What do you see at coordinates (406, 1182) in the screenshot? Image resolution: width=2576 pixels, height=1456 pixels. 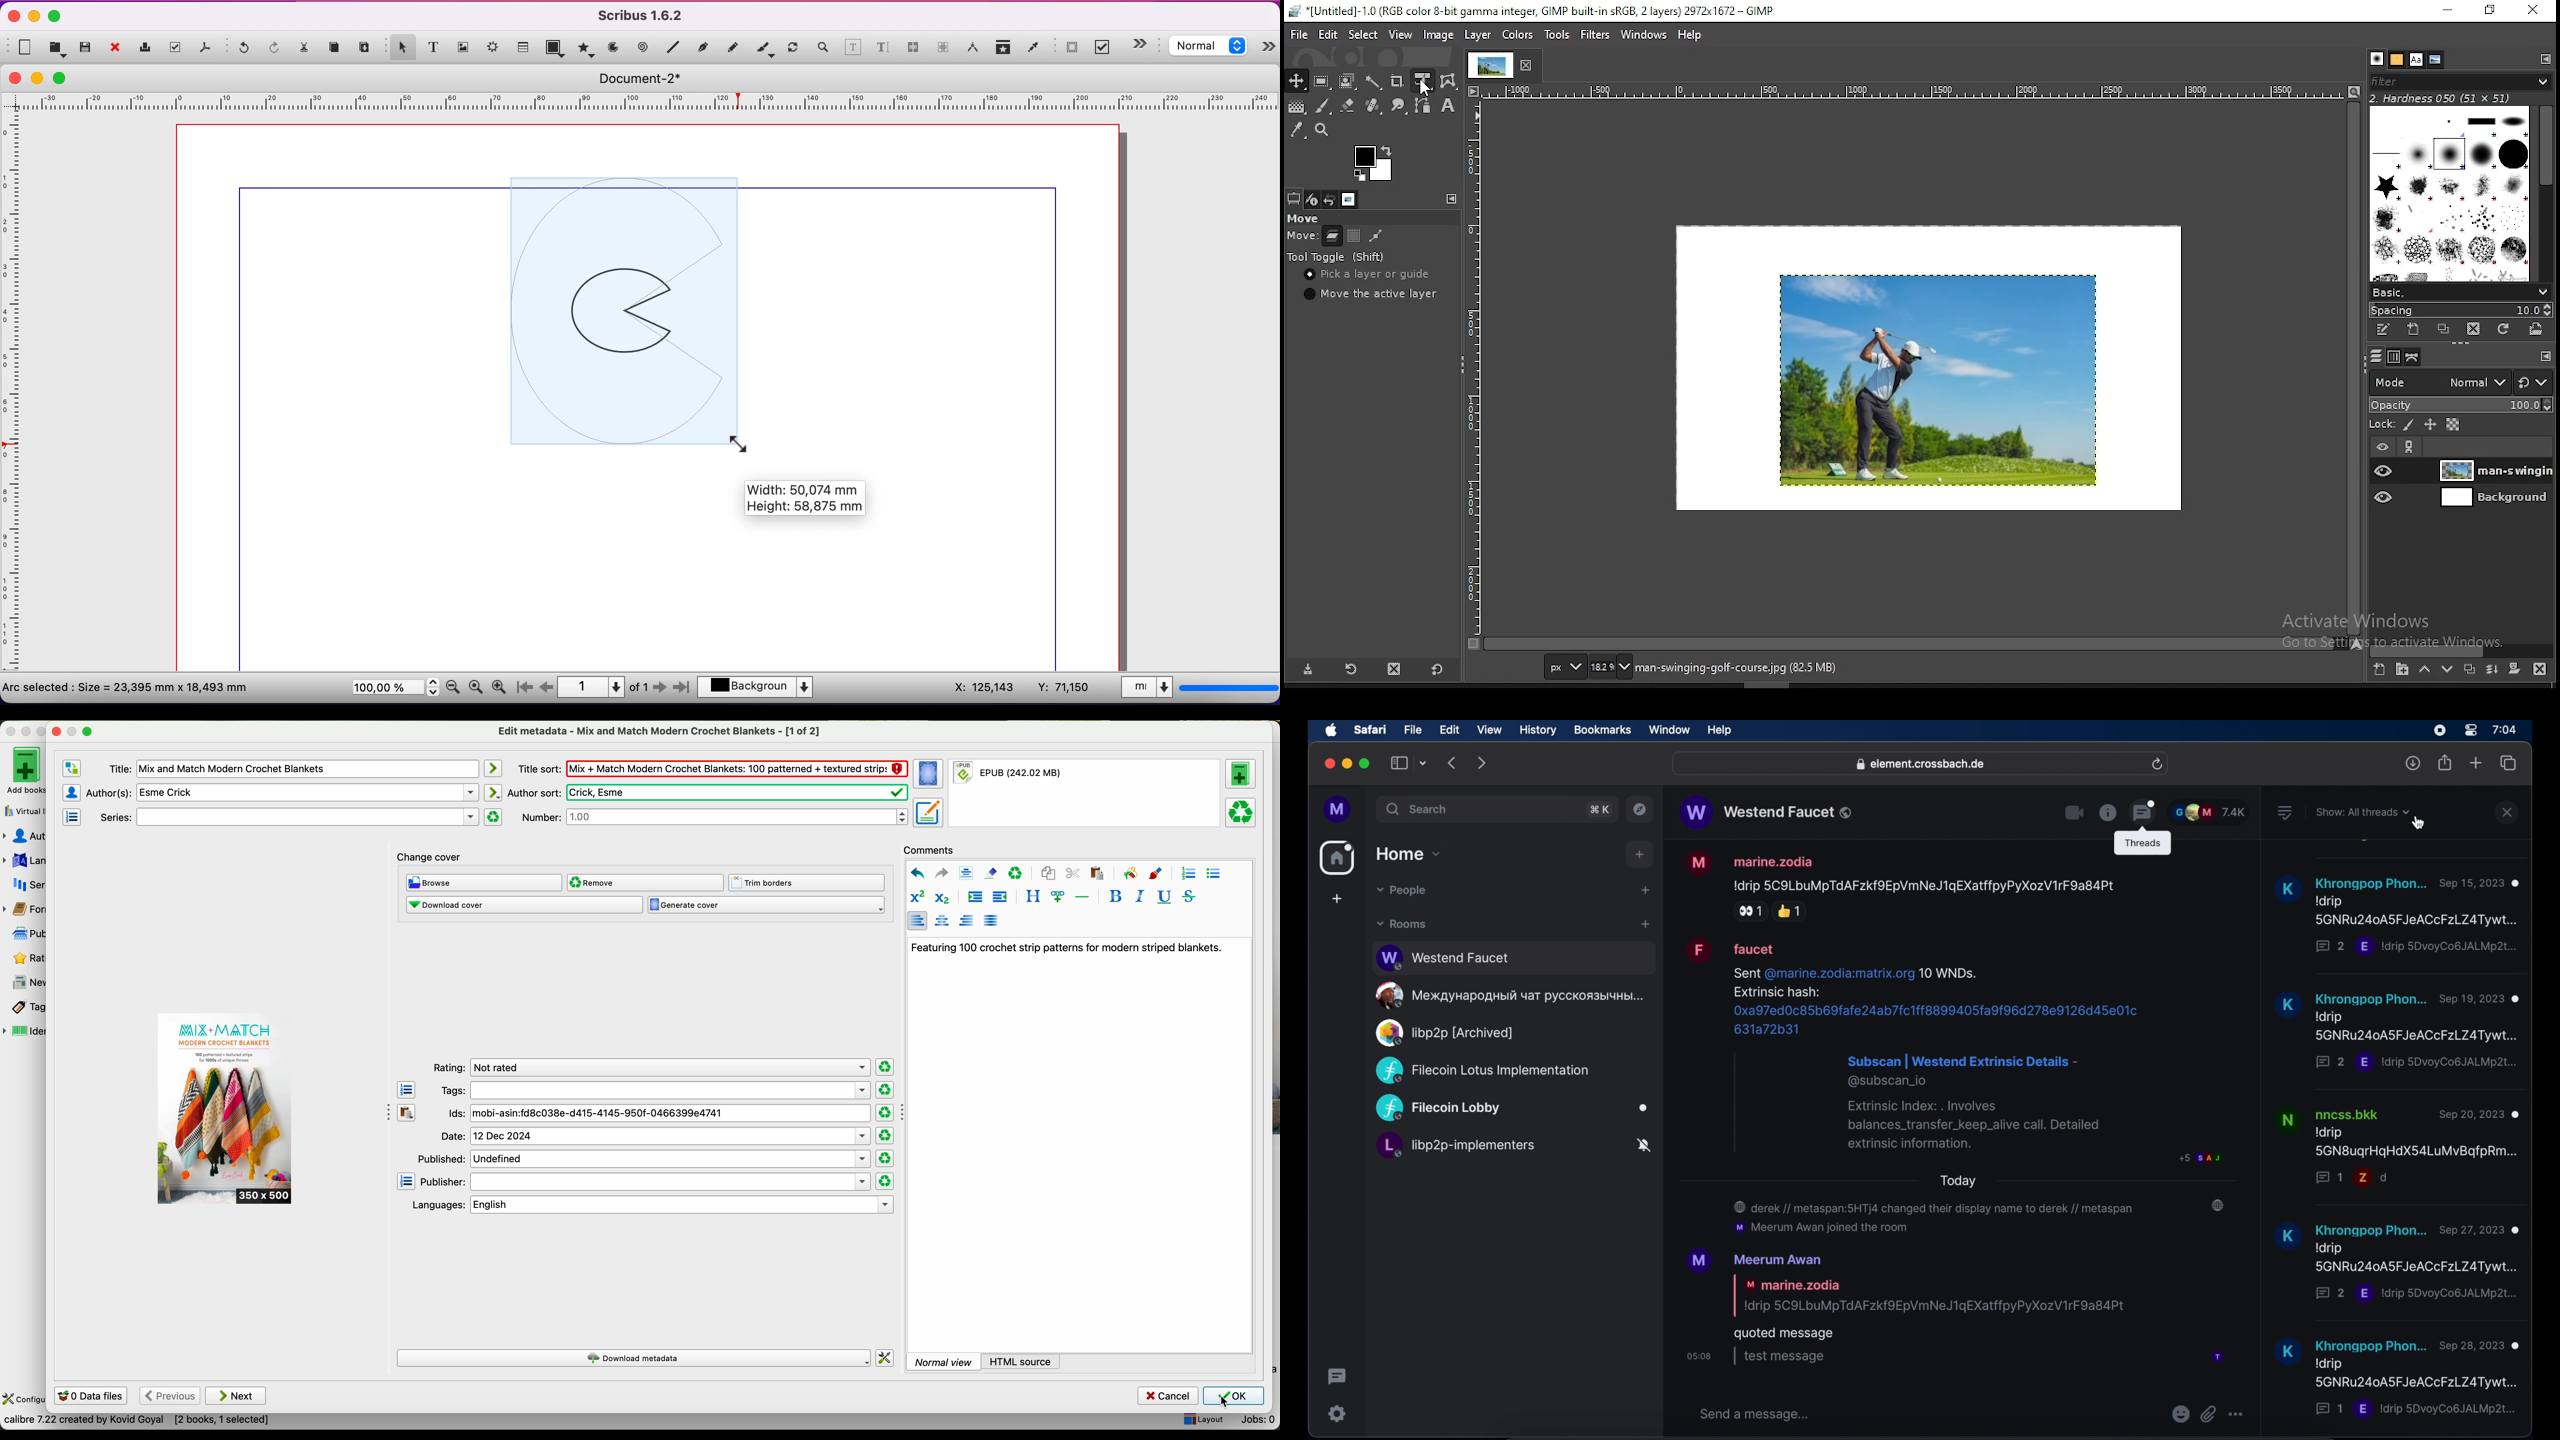 I see `open the manage publishers editor` at bounding box center [406, 1182].